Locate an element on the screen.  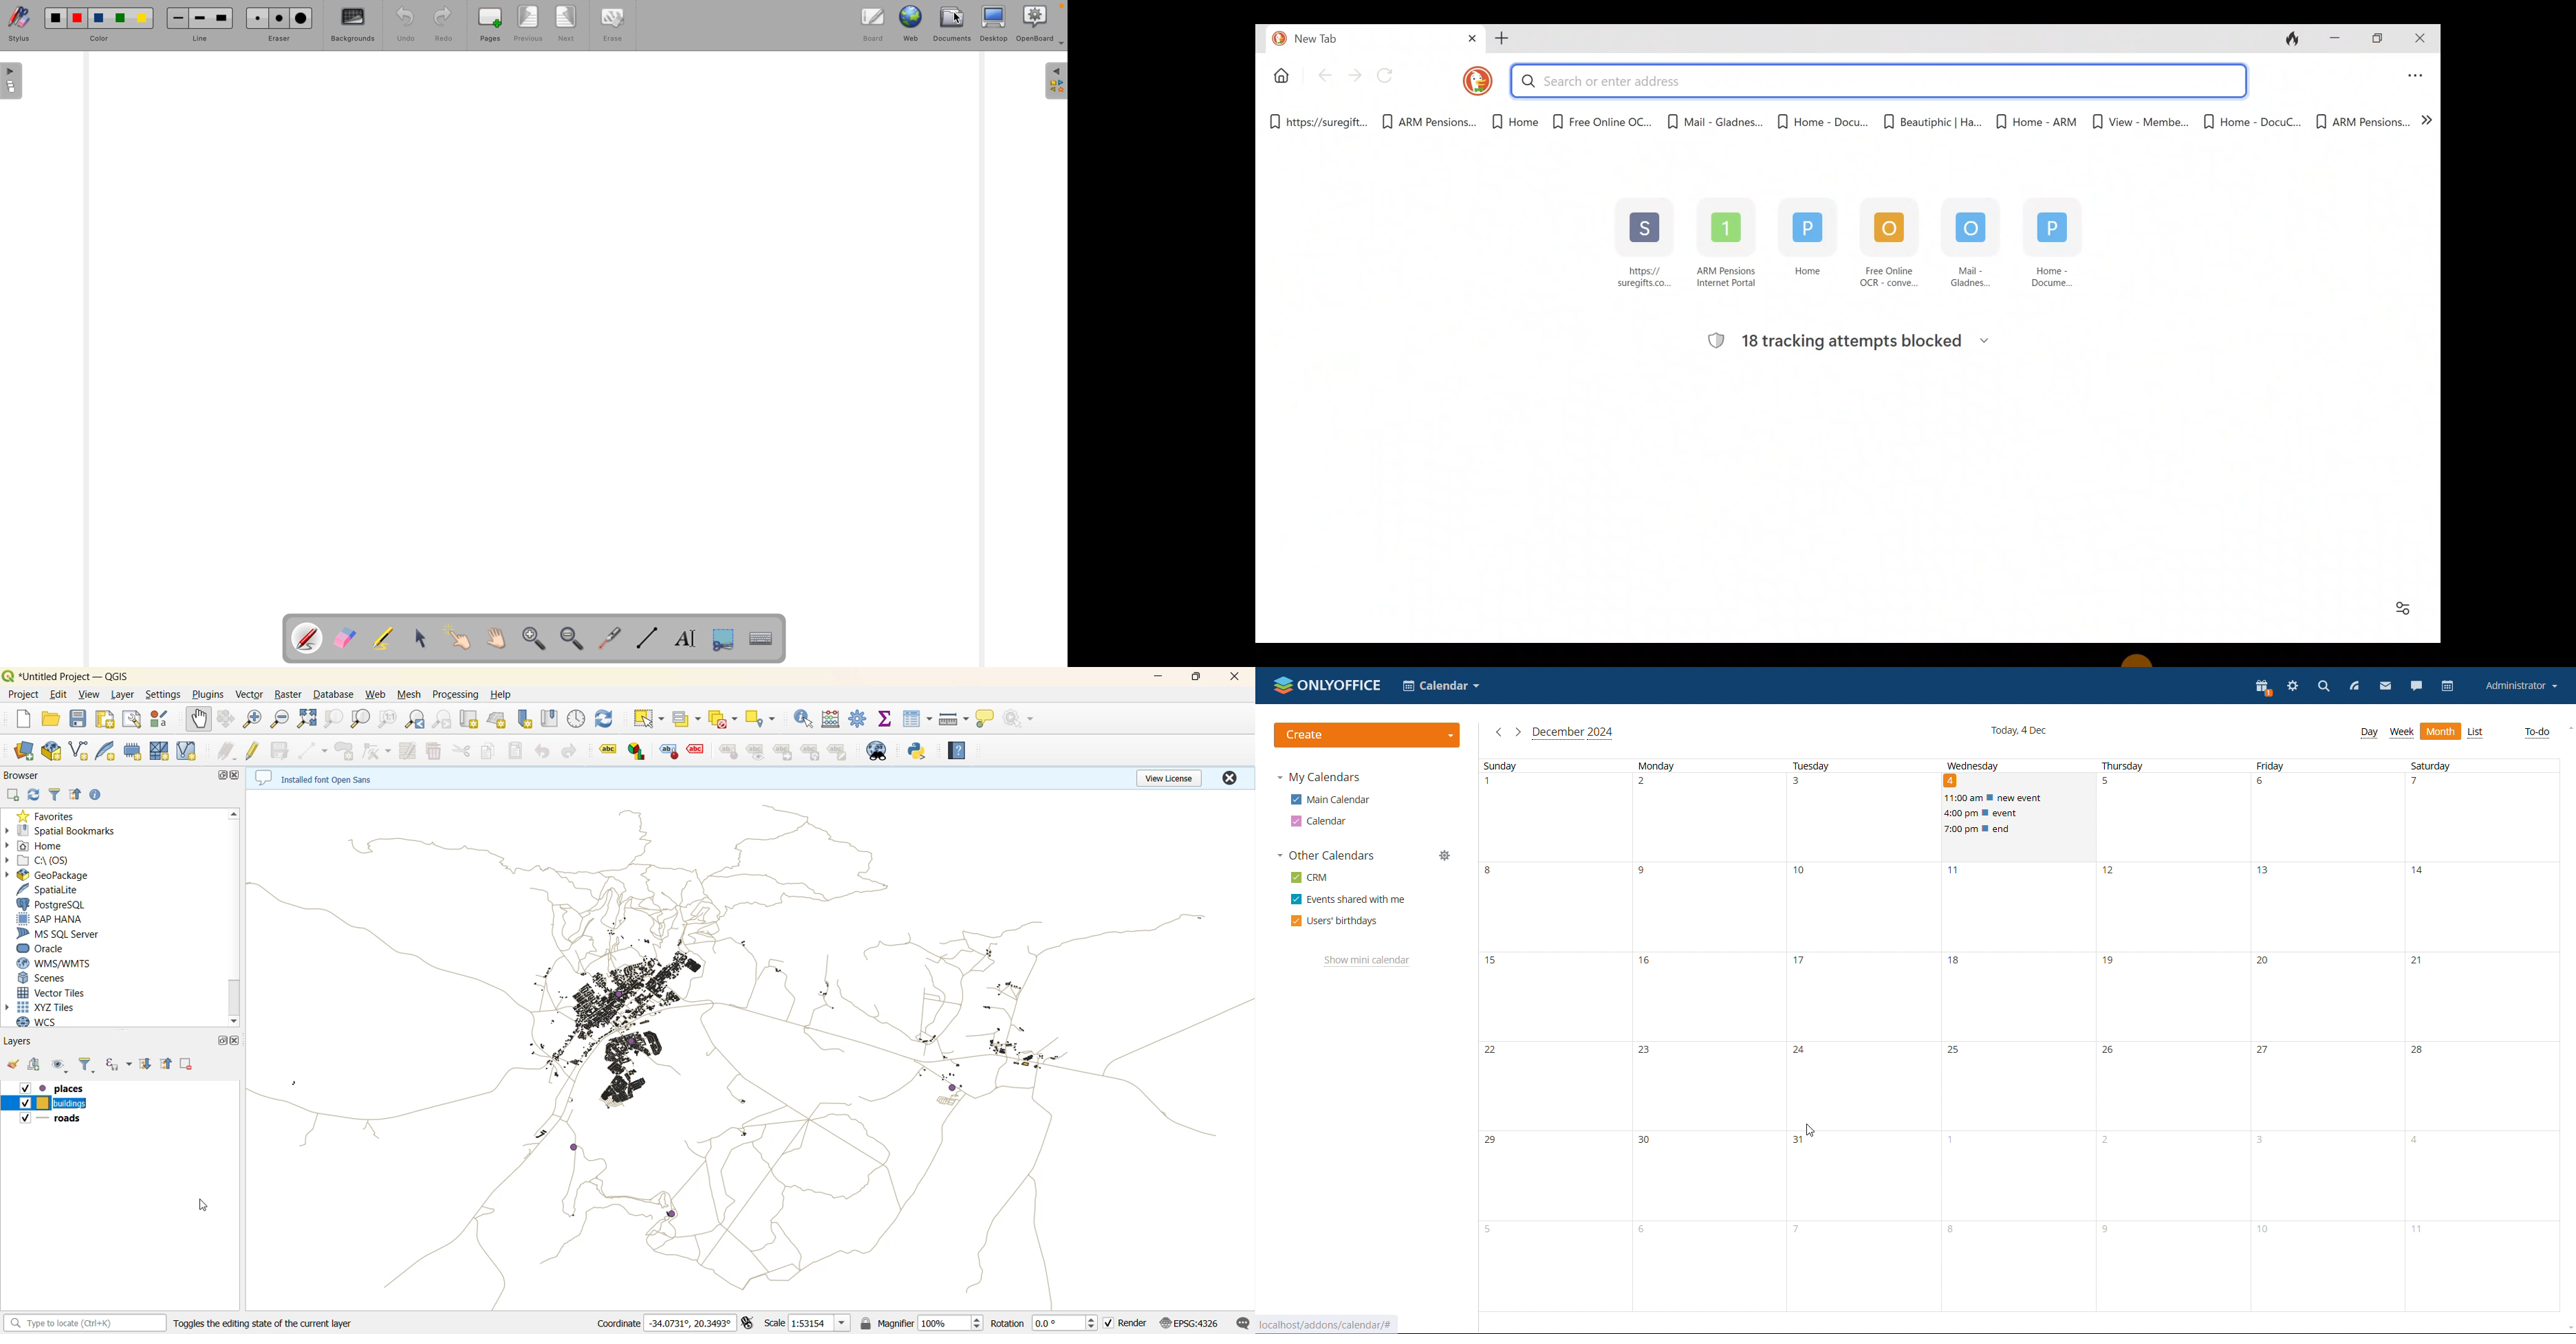
Reload is located at coordinates (1391, 76).